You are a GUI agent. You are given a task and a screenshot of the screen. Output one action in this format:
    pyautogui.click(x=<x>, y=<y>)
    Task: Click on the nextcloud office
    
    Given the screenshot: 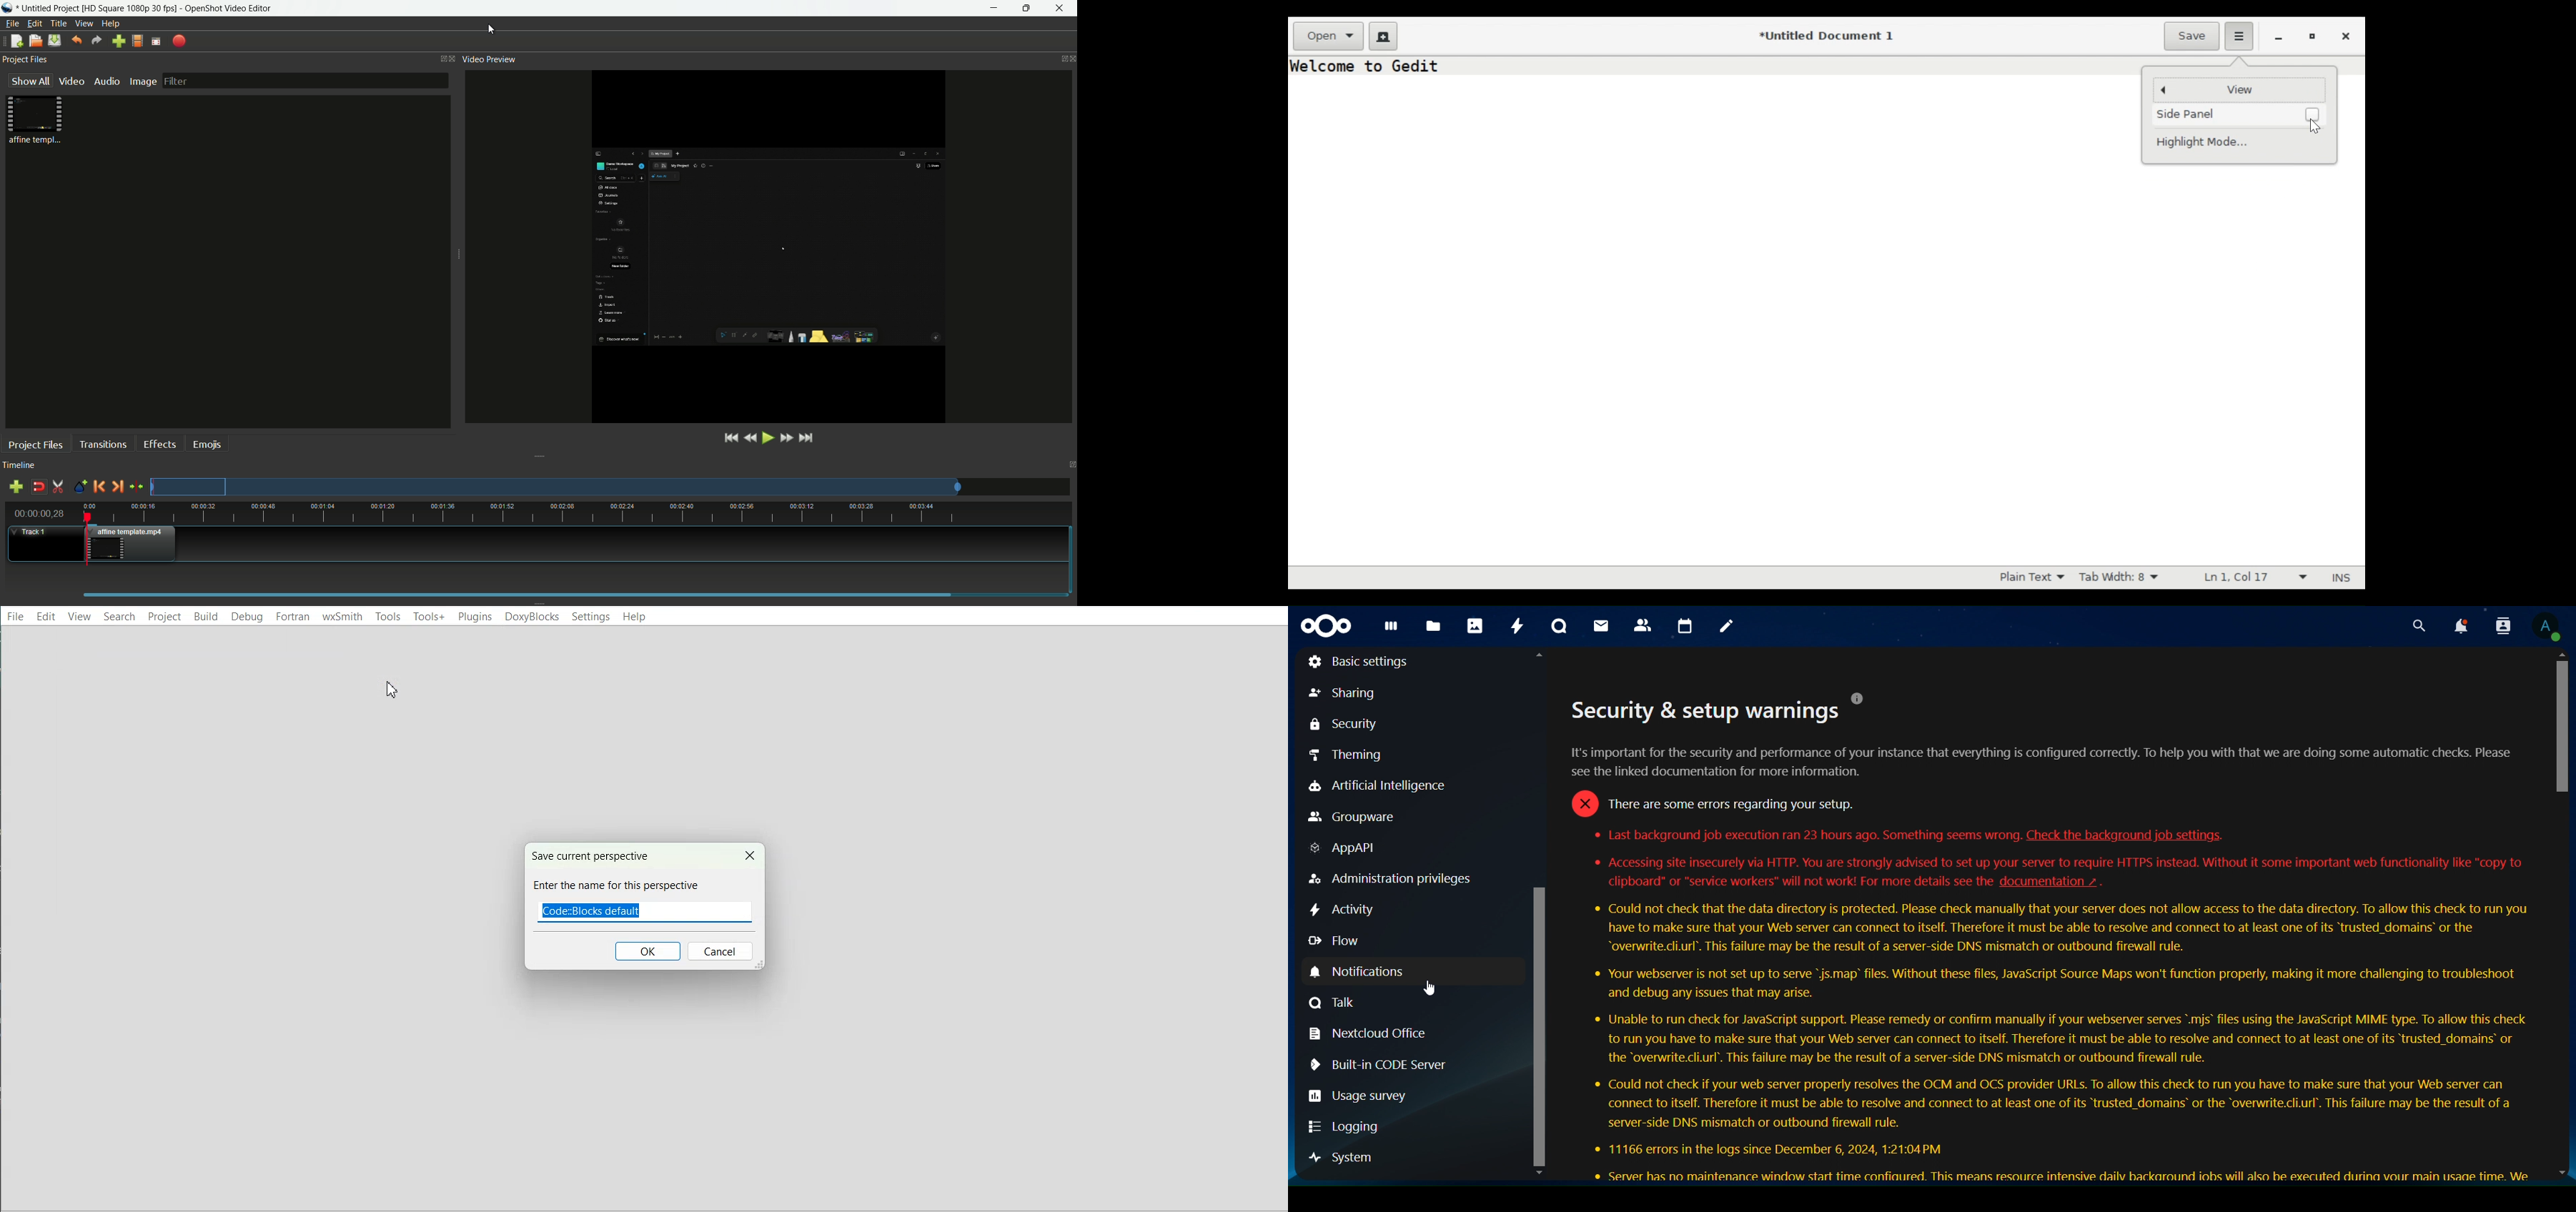 What is the action you would take?
    pyautogui.click(x=1373, y=1033)
    